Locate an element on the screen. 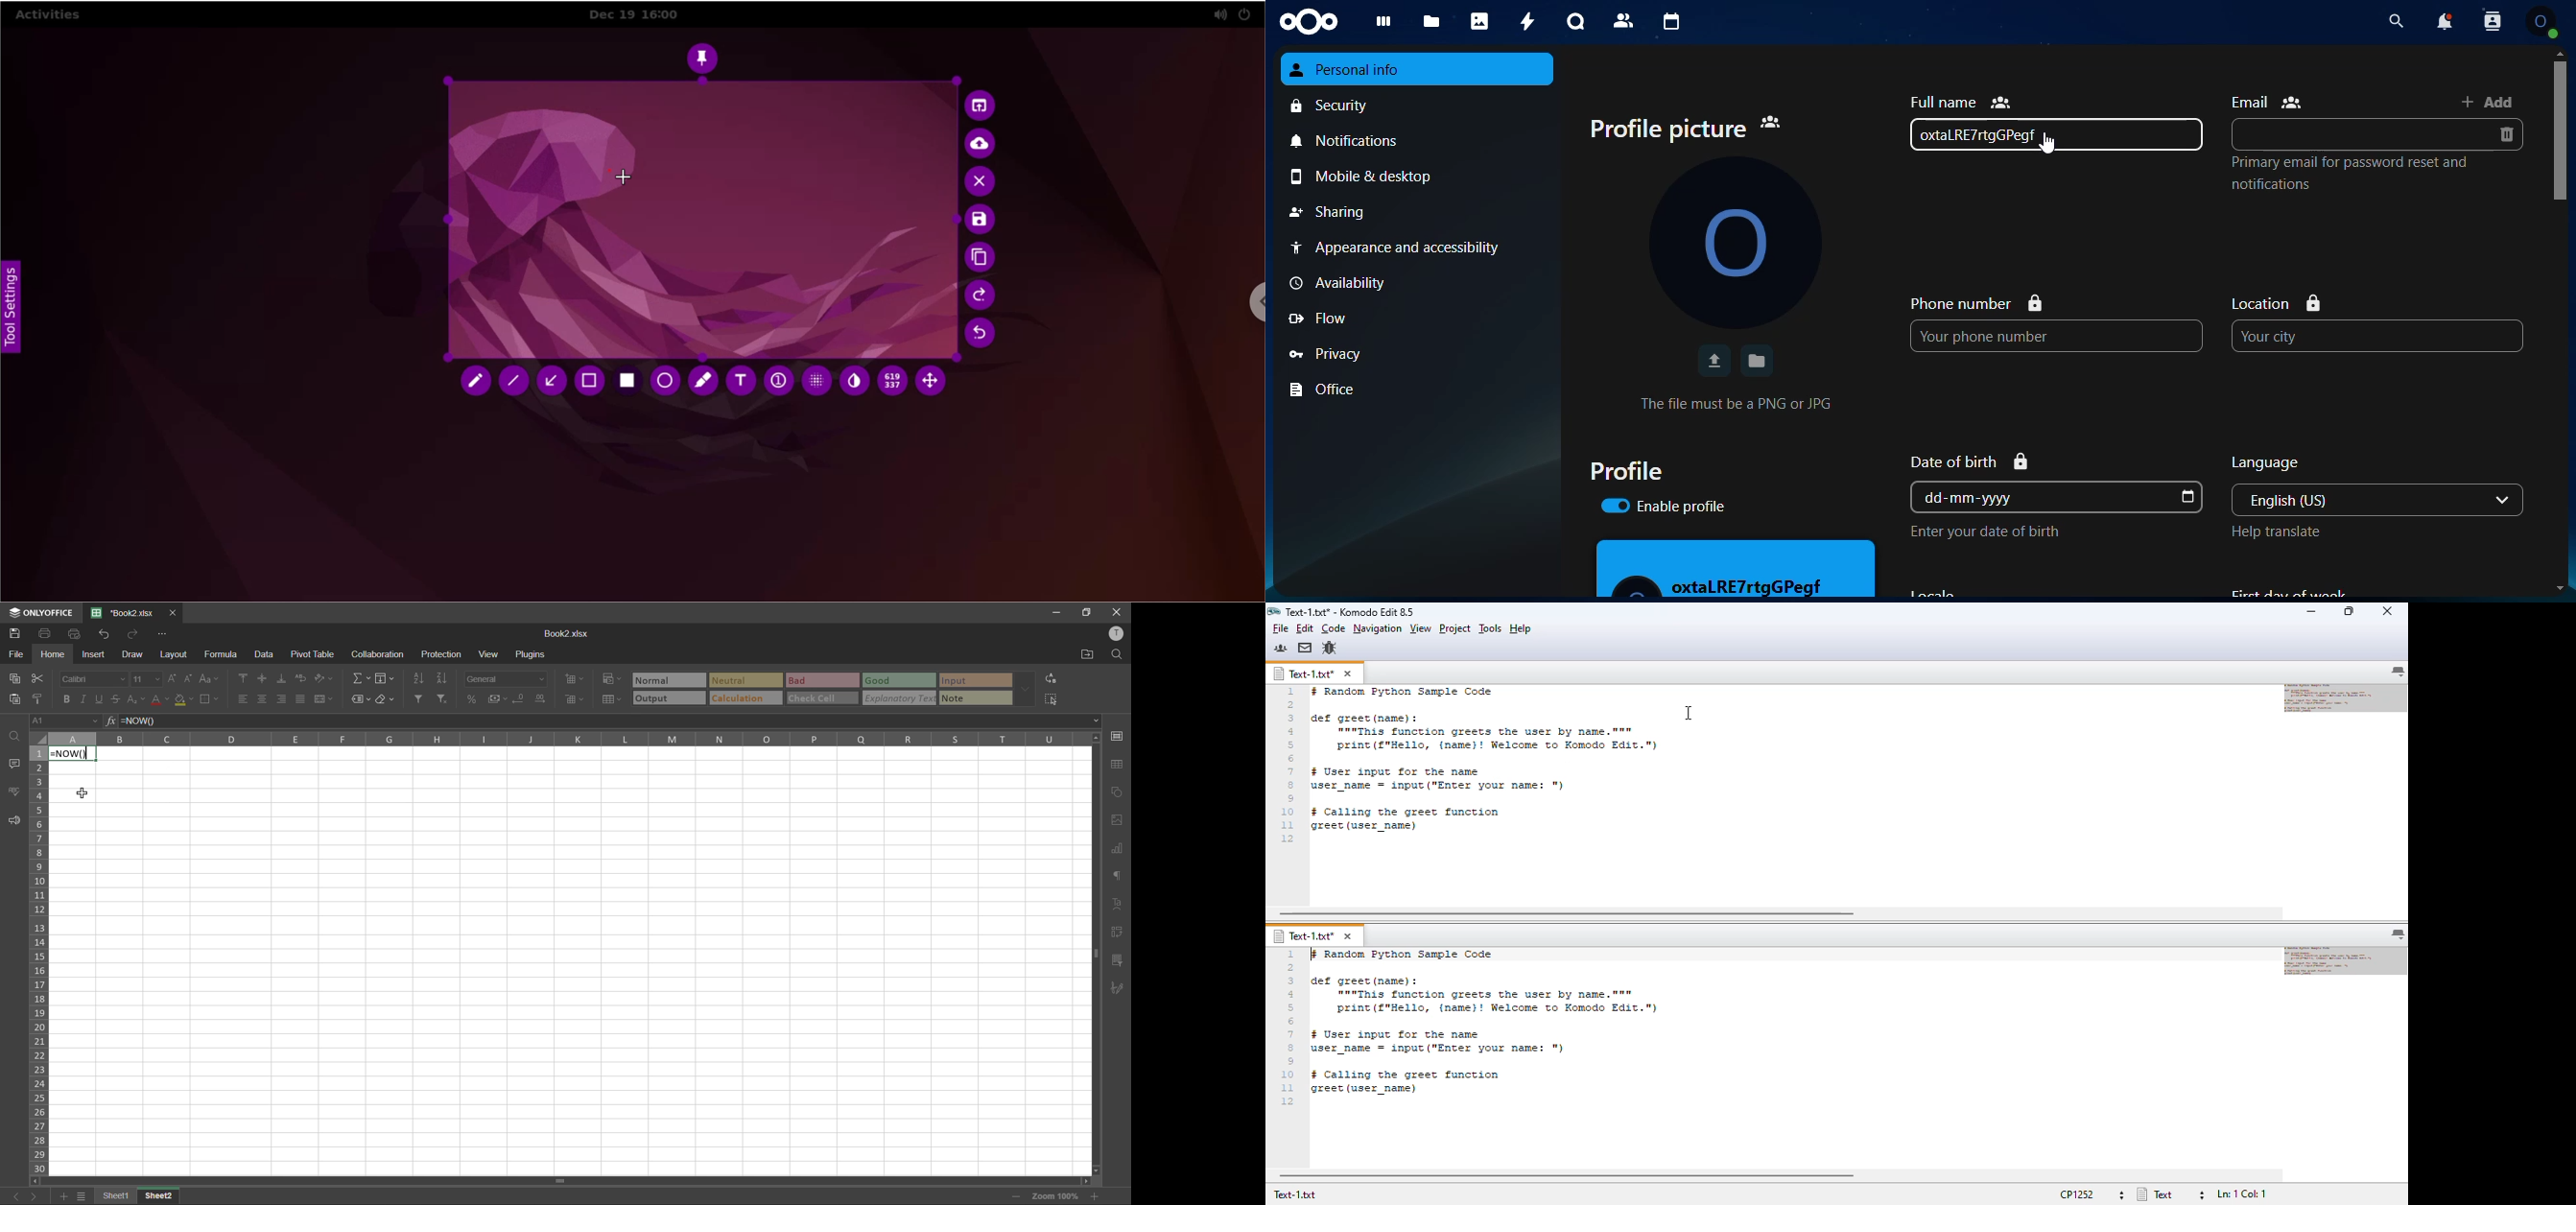 This screenshot has width=2576, height=1232. report a bug in the komodo bugzilla database is located at coordinates (1330, 648).